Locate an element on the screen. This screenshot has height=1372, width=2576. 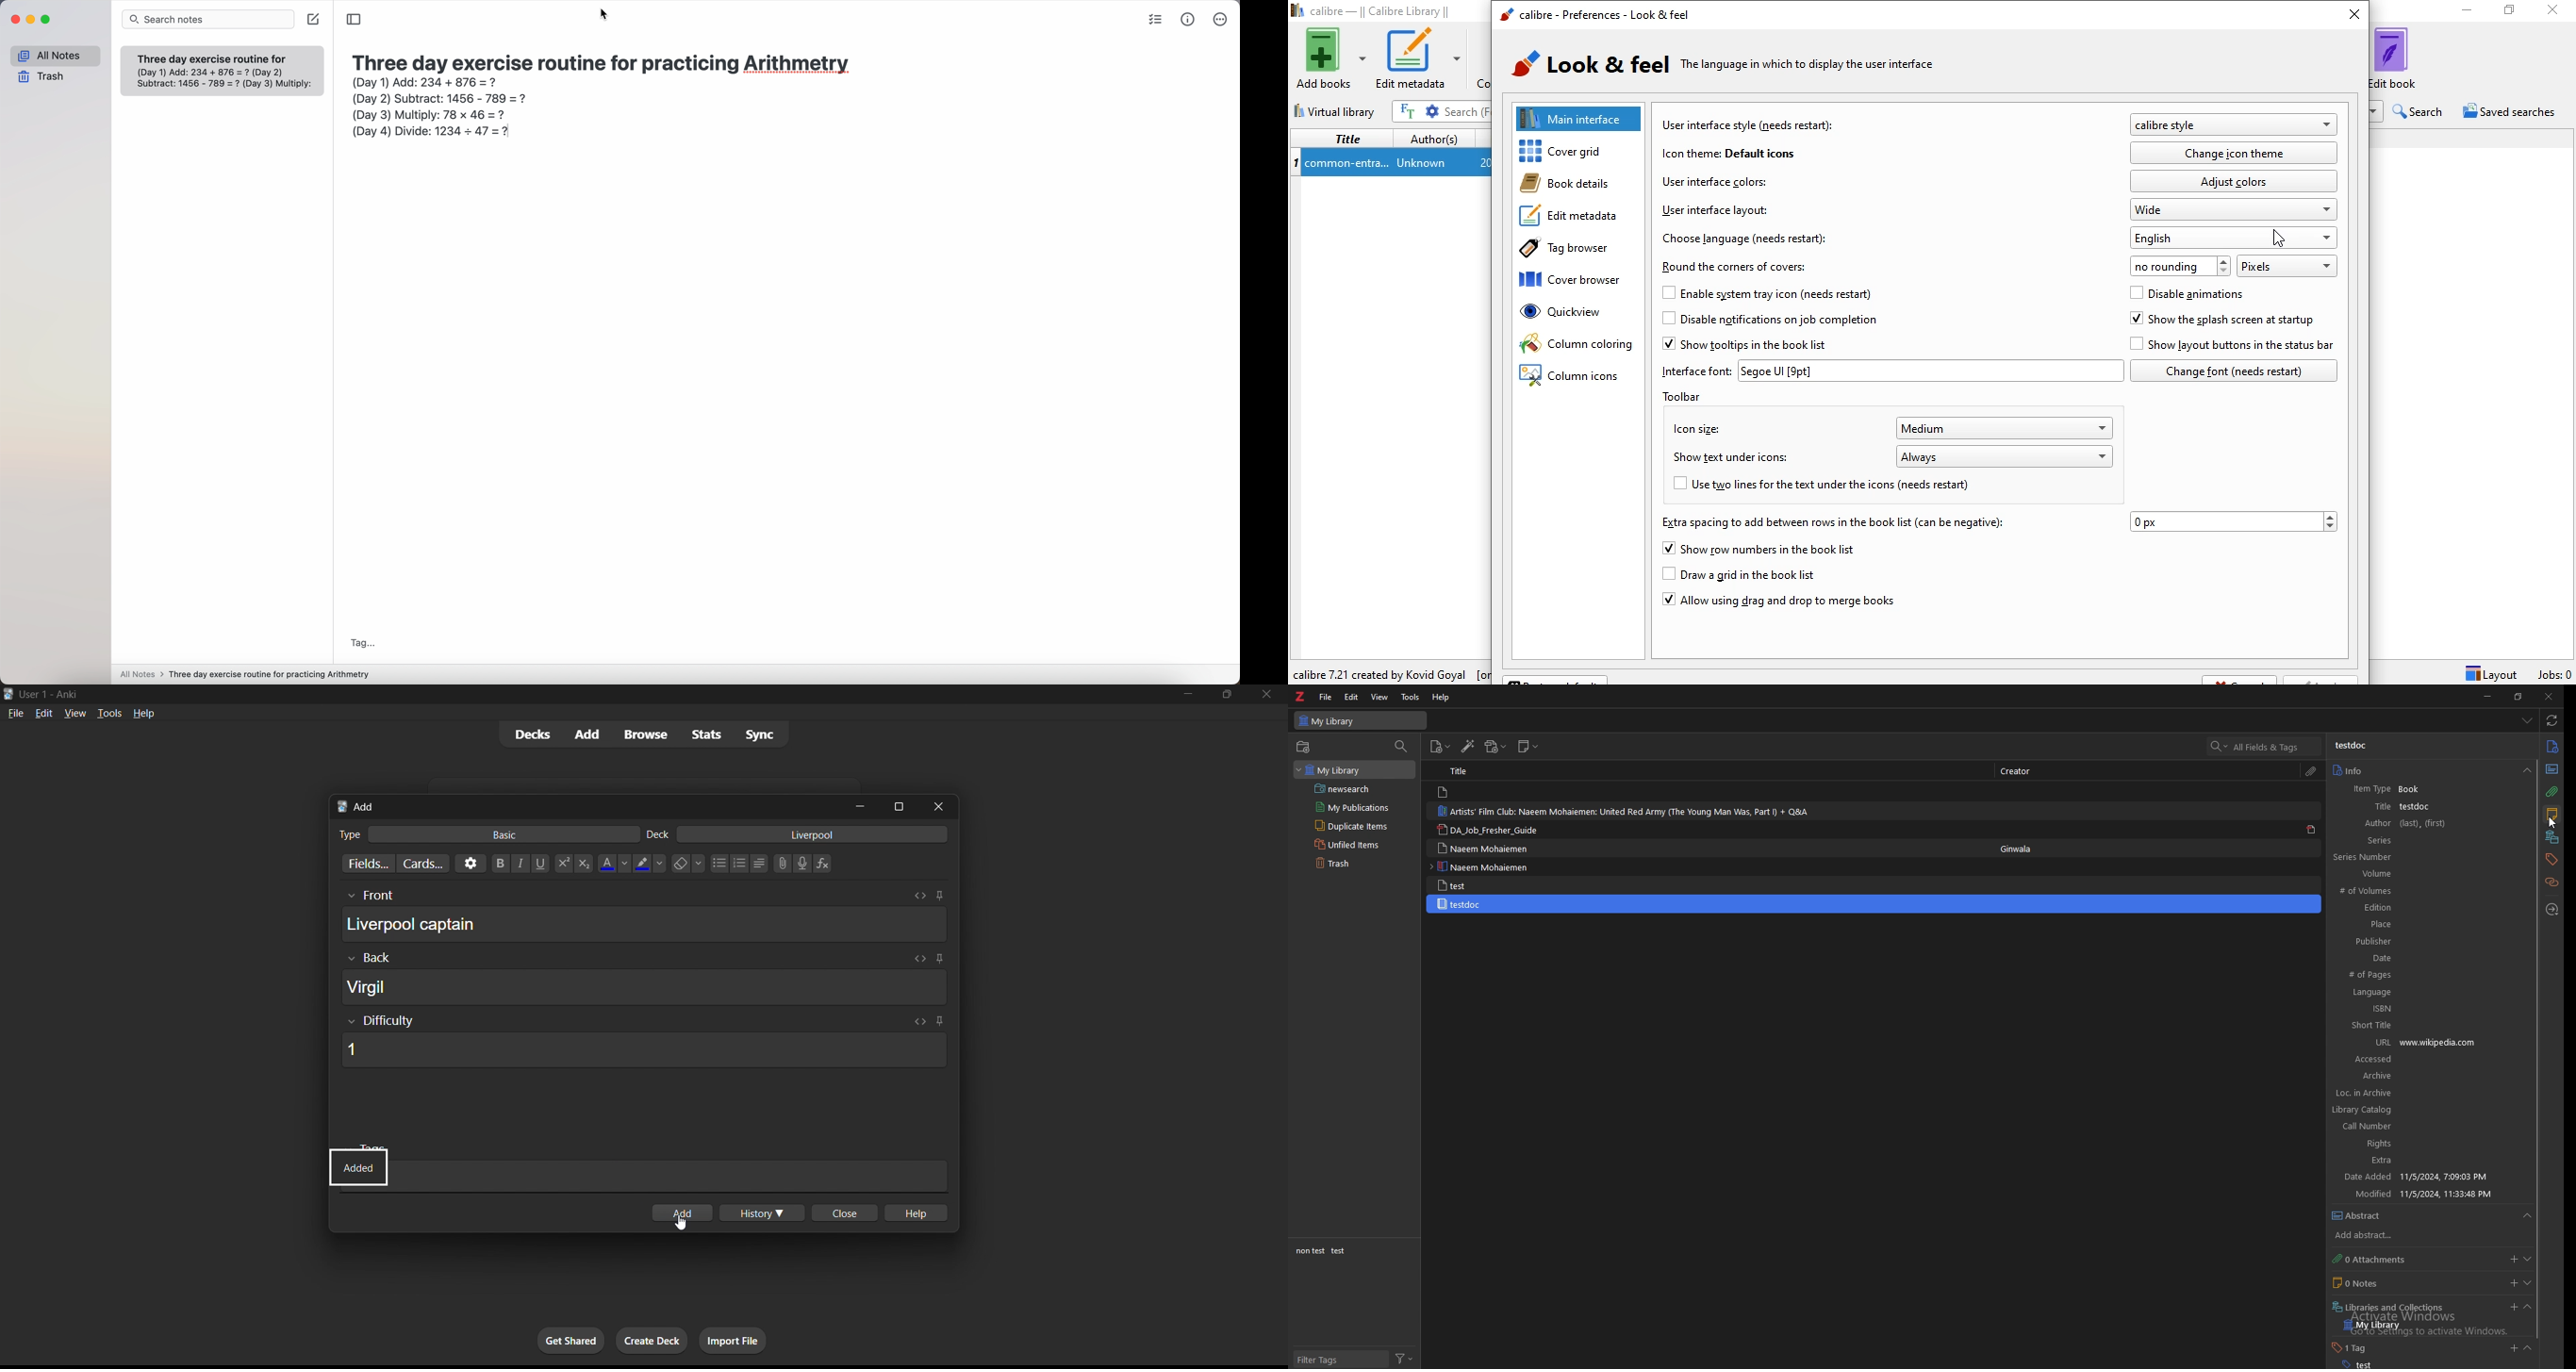
close is located at coordinates (15, 20).